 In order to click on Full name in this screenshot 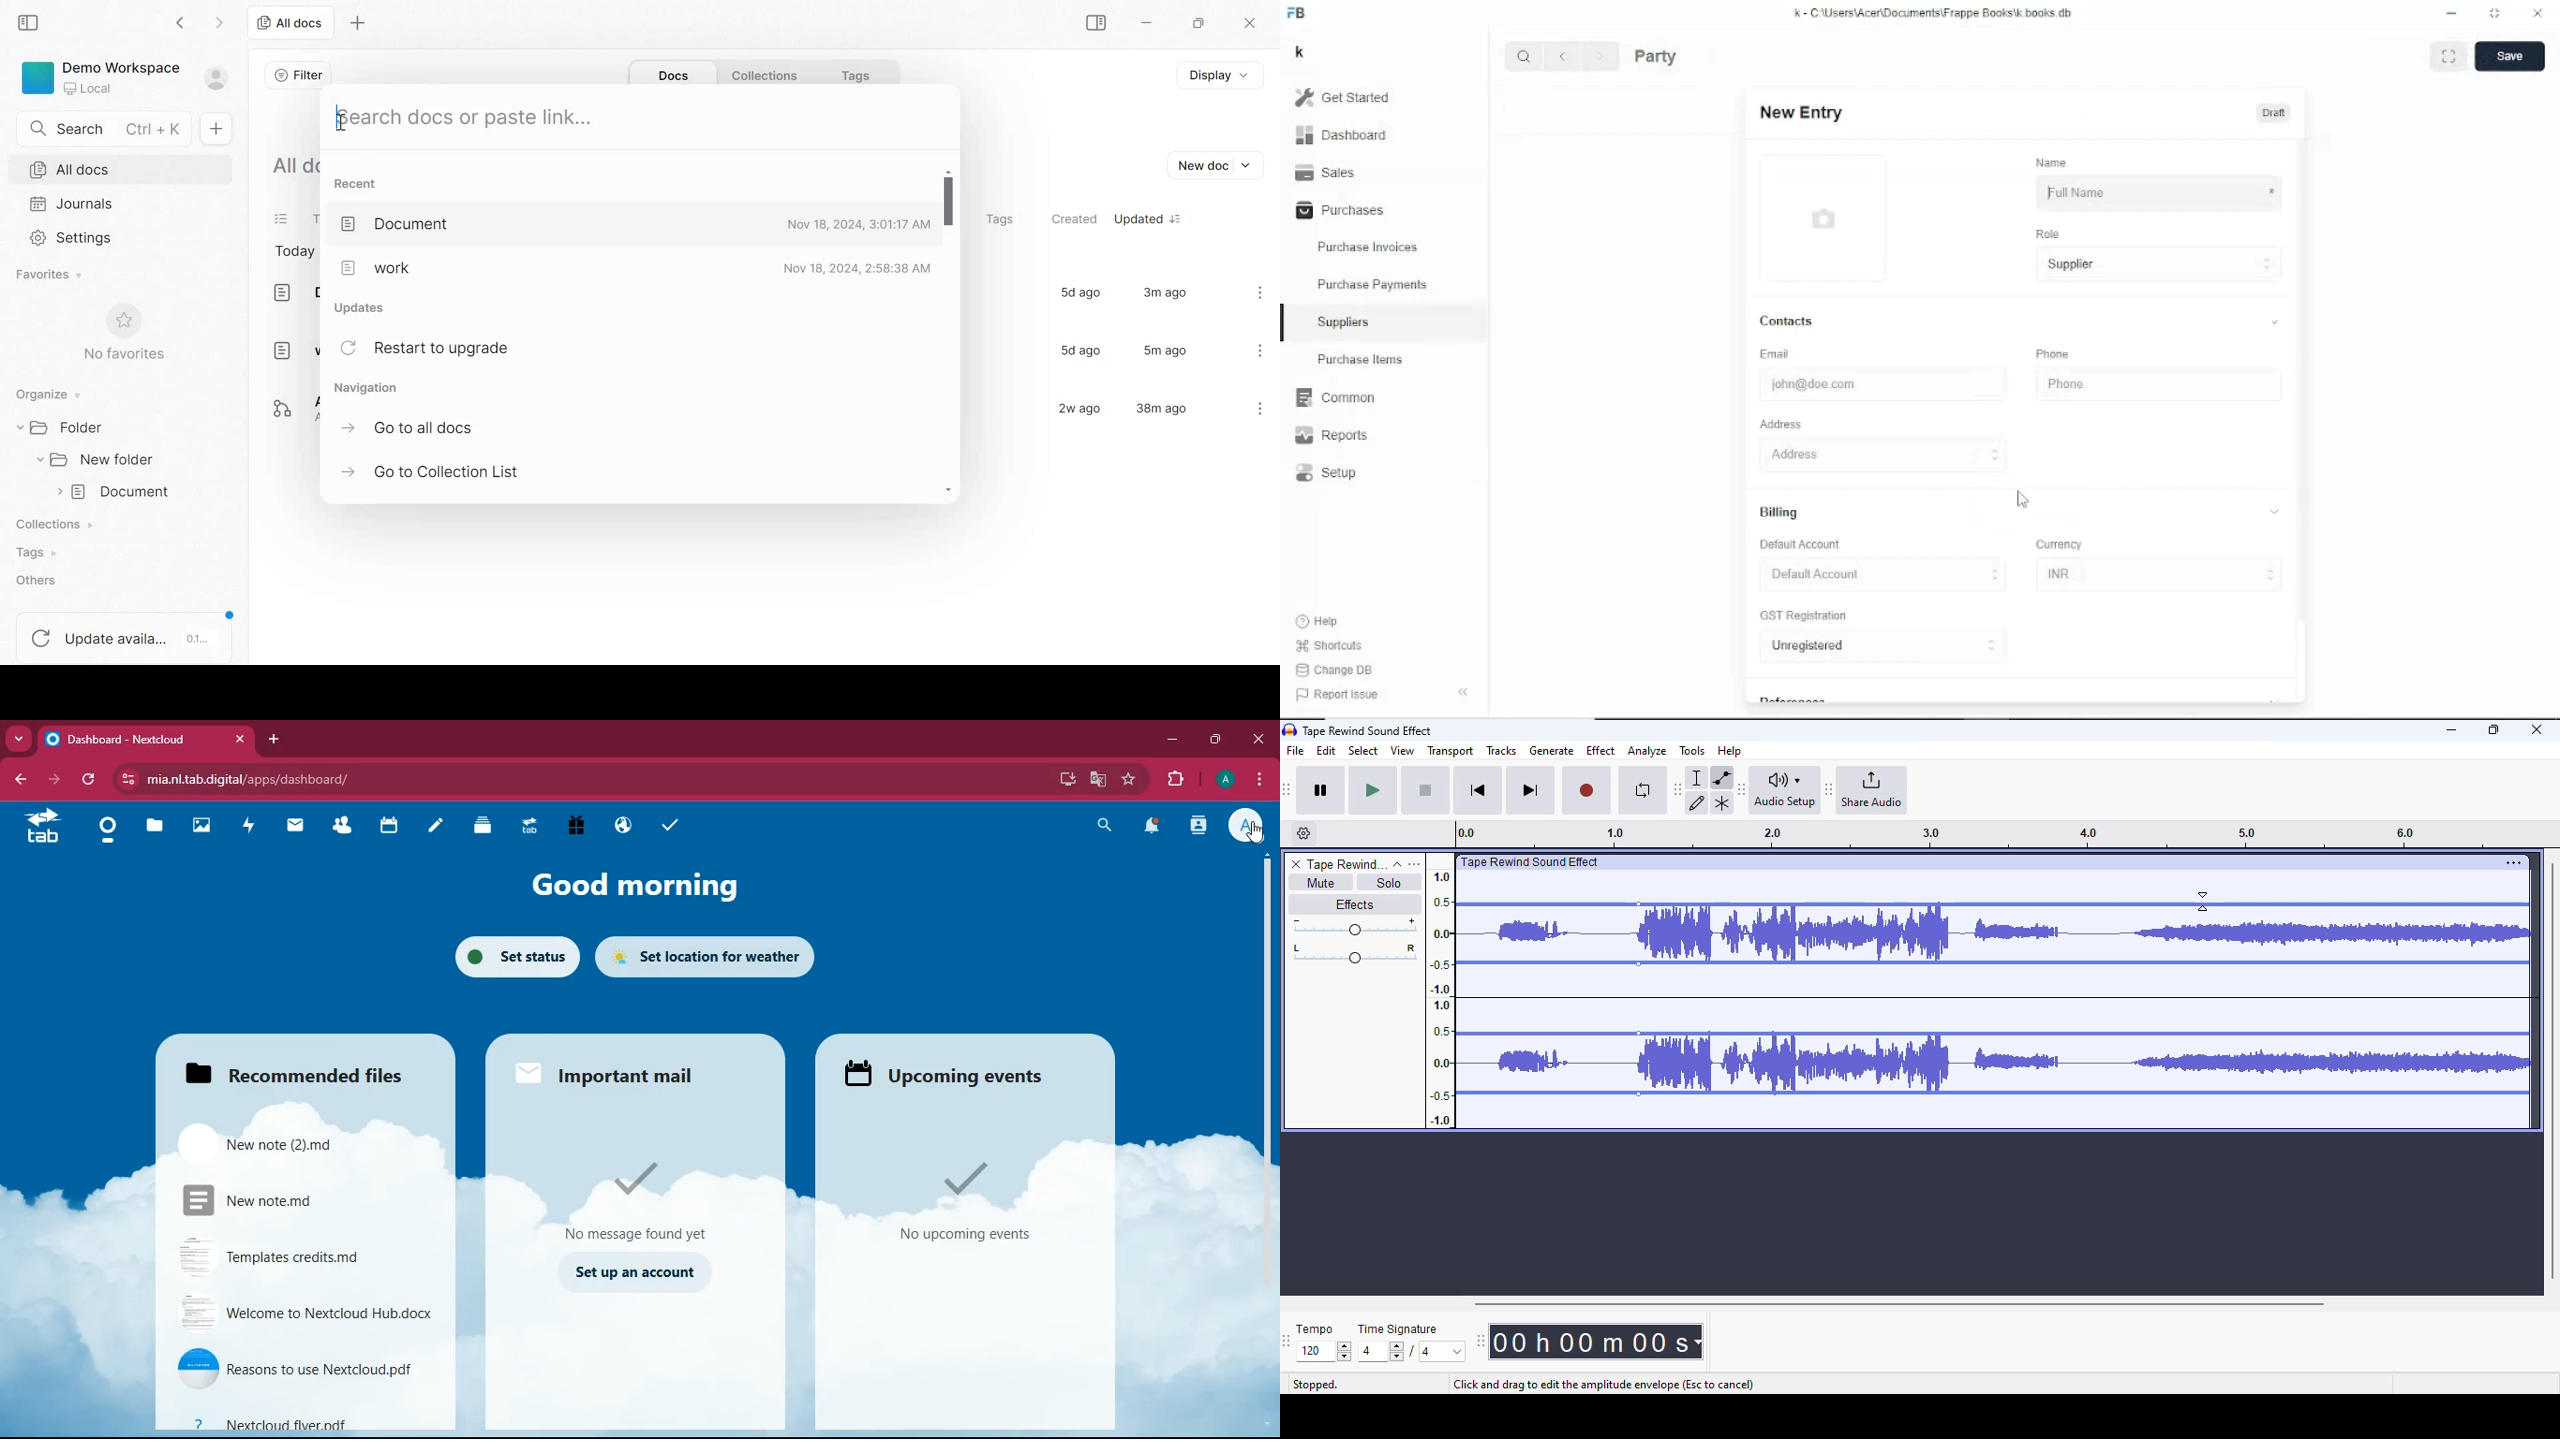, I will do `click(2158, 195)`.